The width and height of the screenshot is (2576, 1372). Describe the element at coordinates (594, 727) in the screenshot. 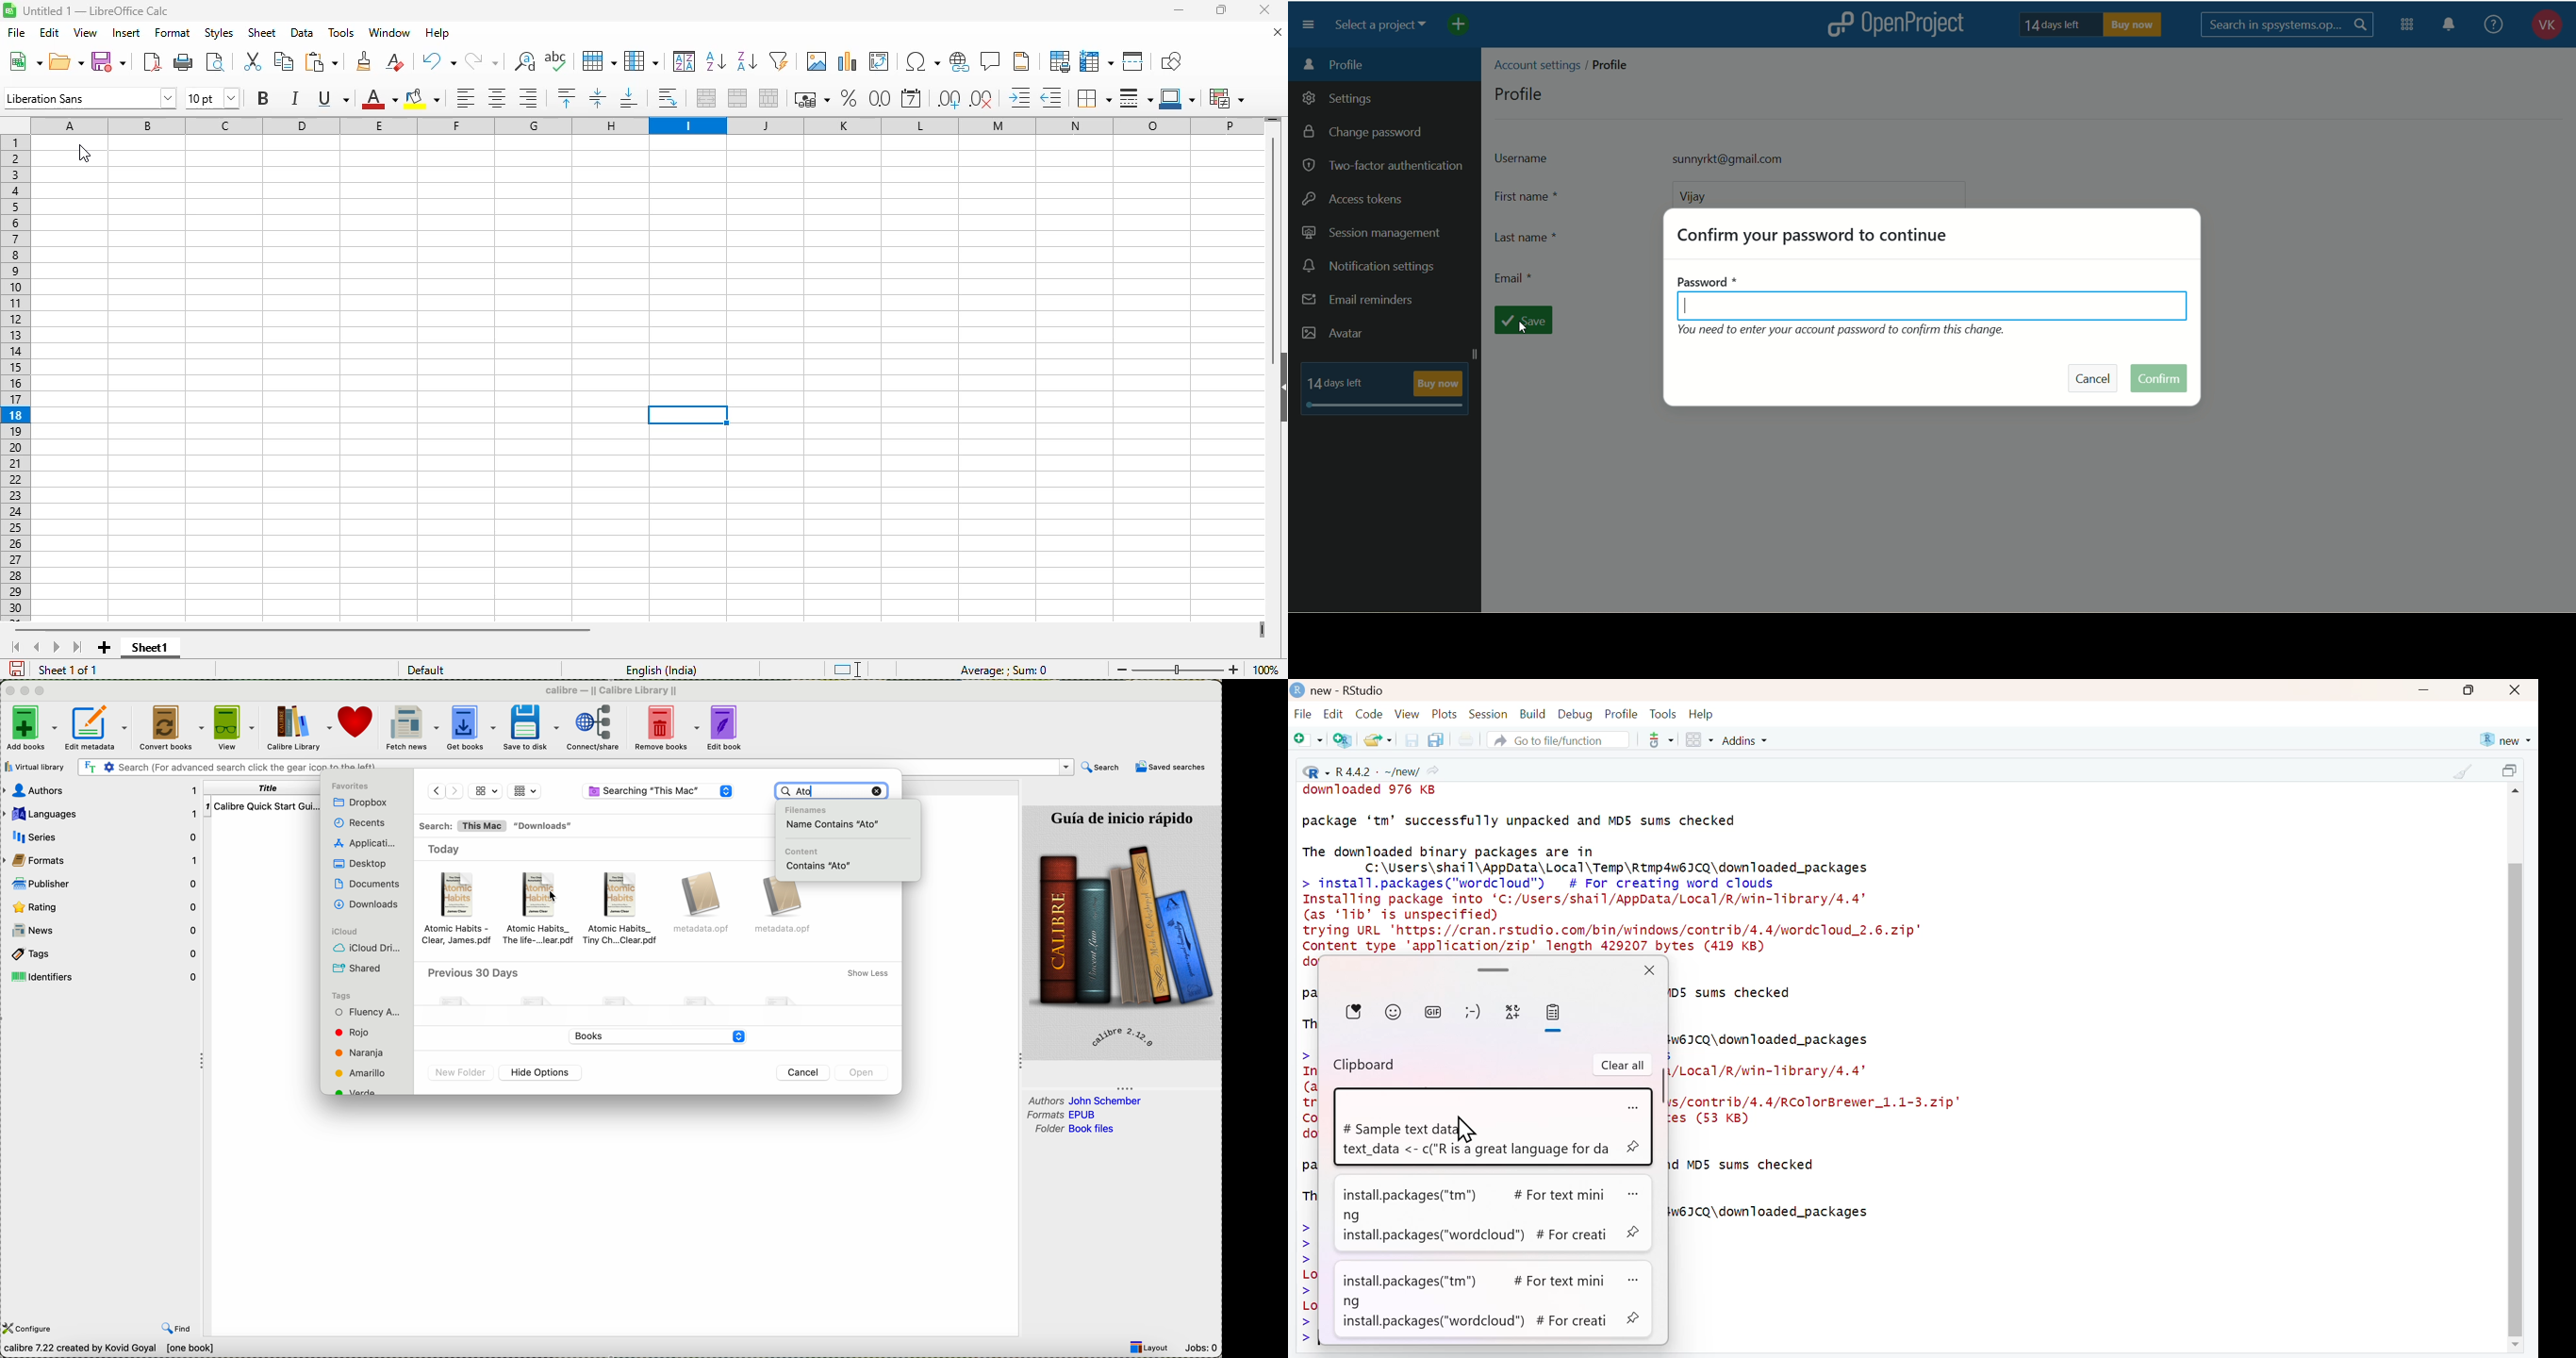

I see `connect/share` at that location.